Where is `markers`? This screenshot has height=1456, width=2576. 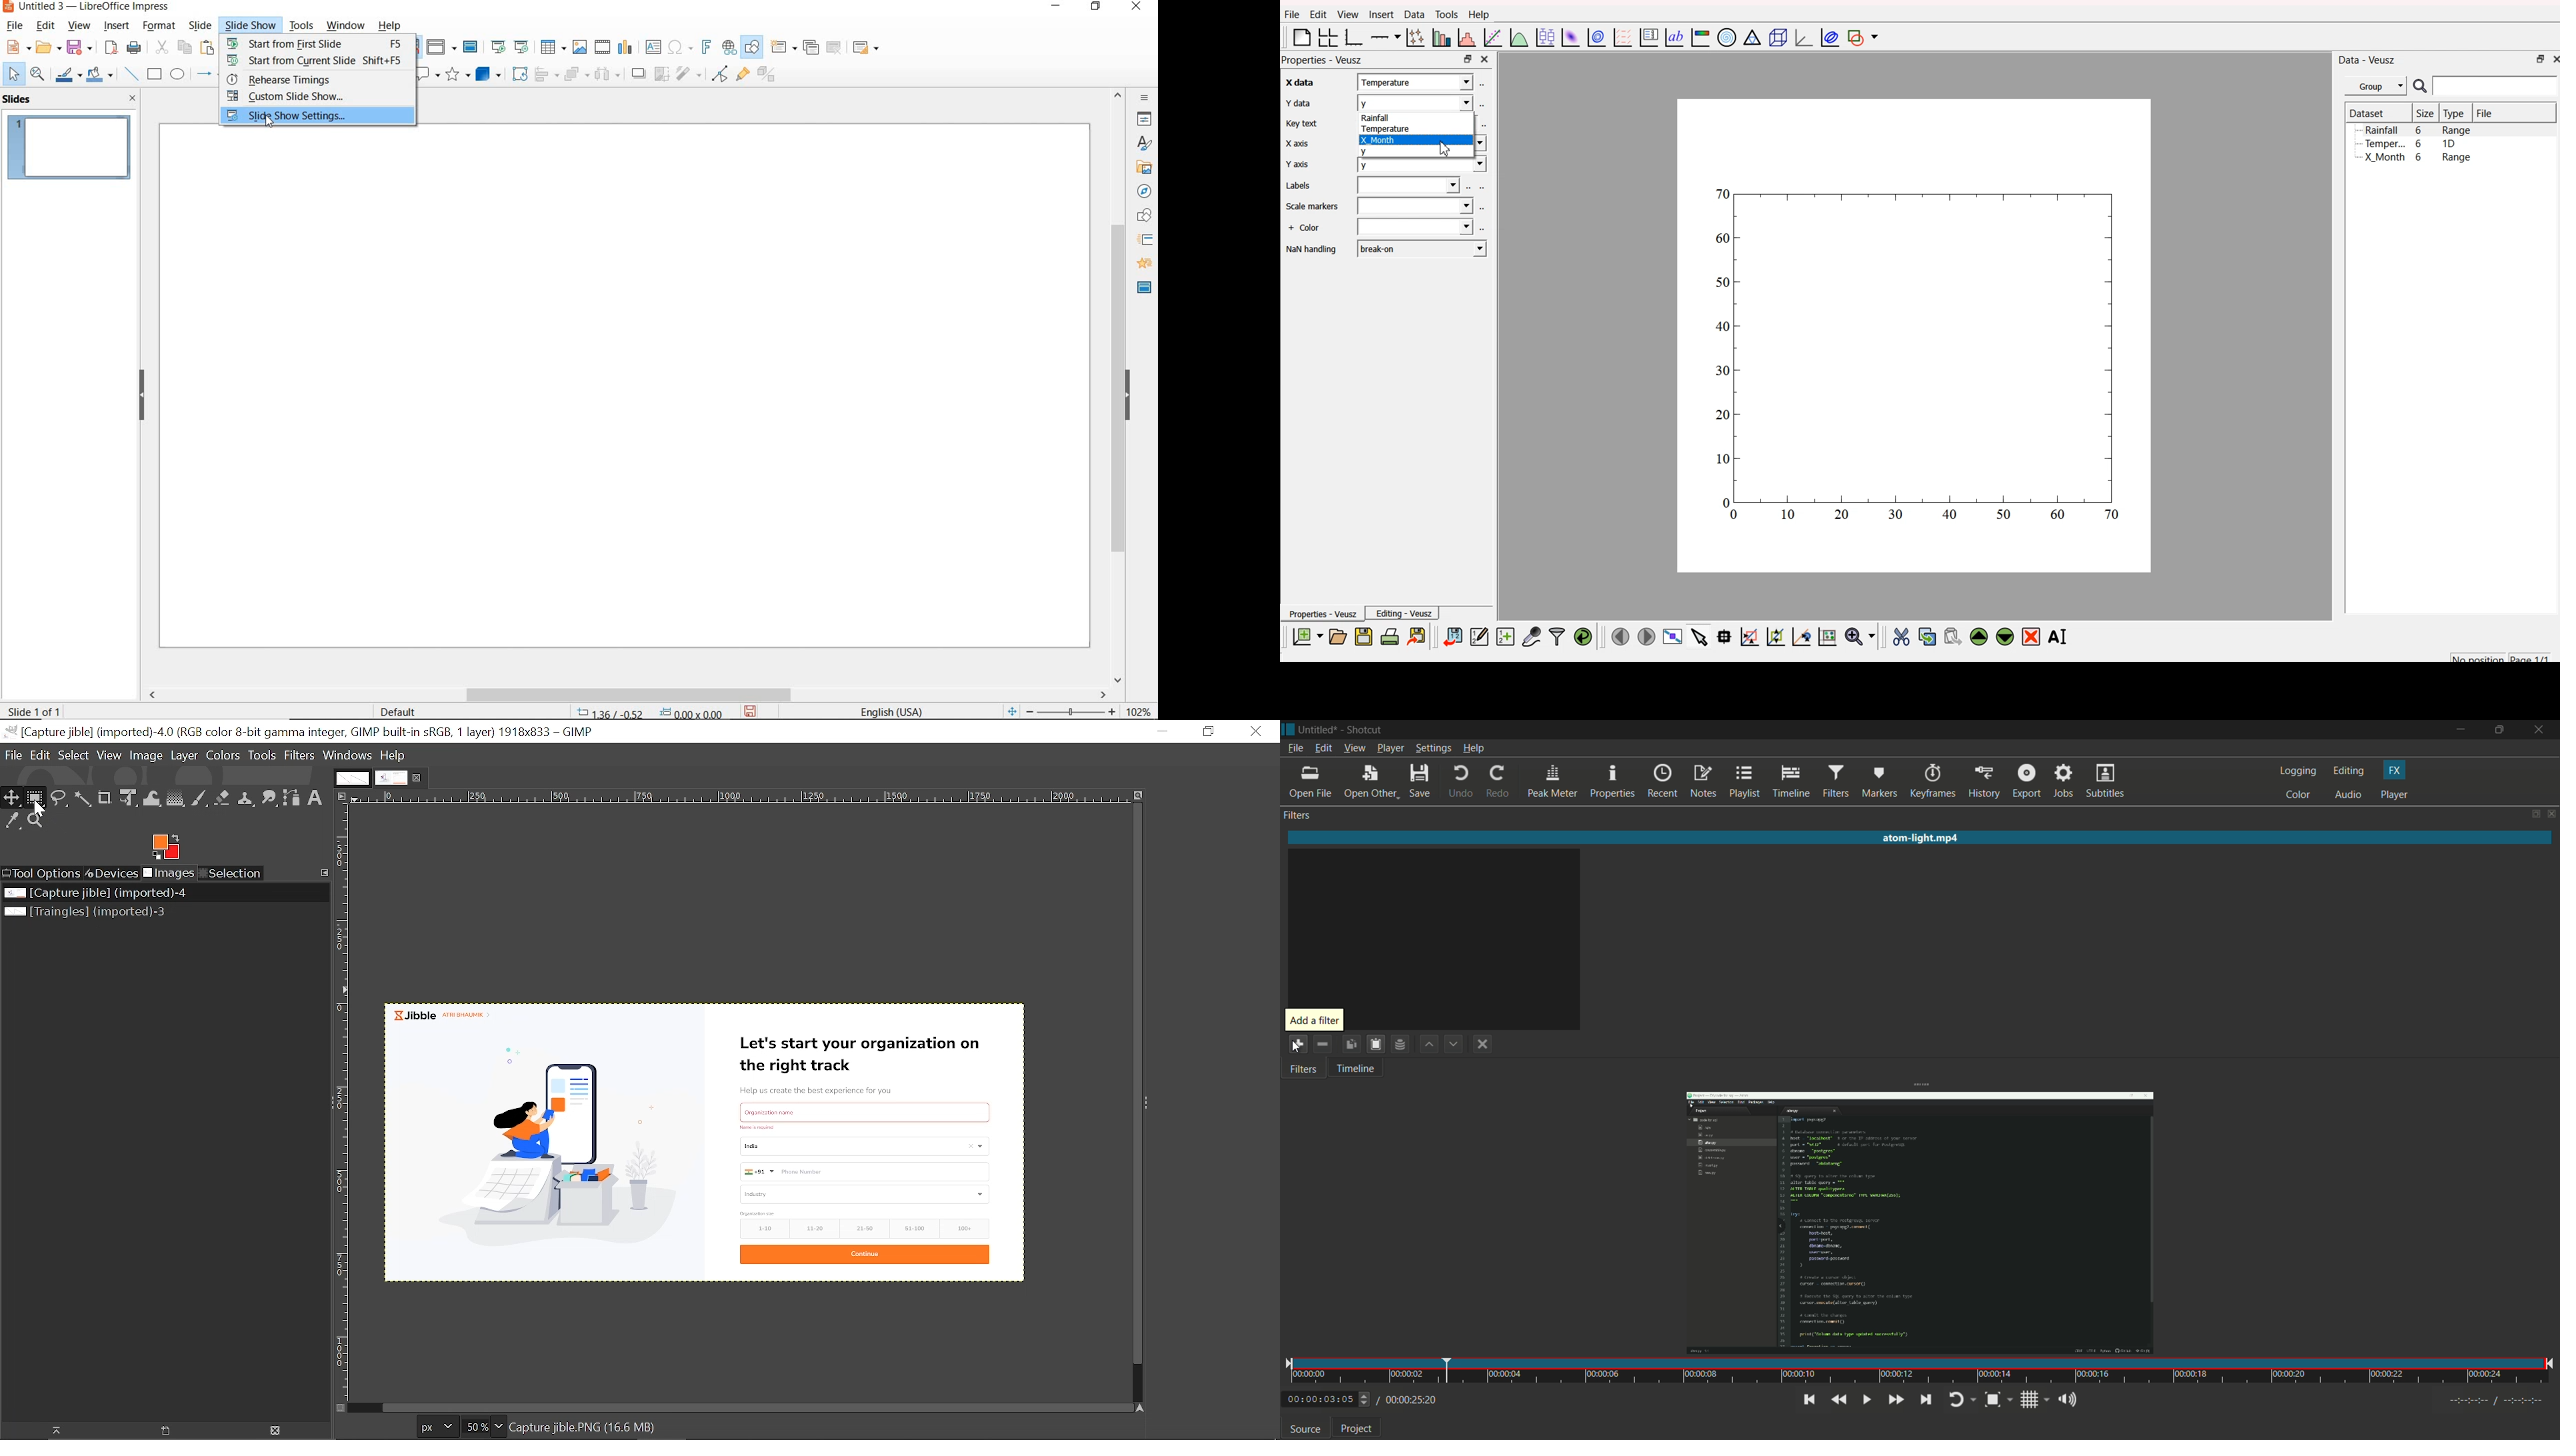 markers is located at coordinates (1880, 781).